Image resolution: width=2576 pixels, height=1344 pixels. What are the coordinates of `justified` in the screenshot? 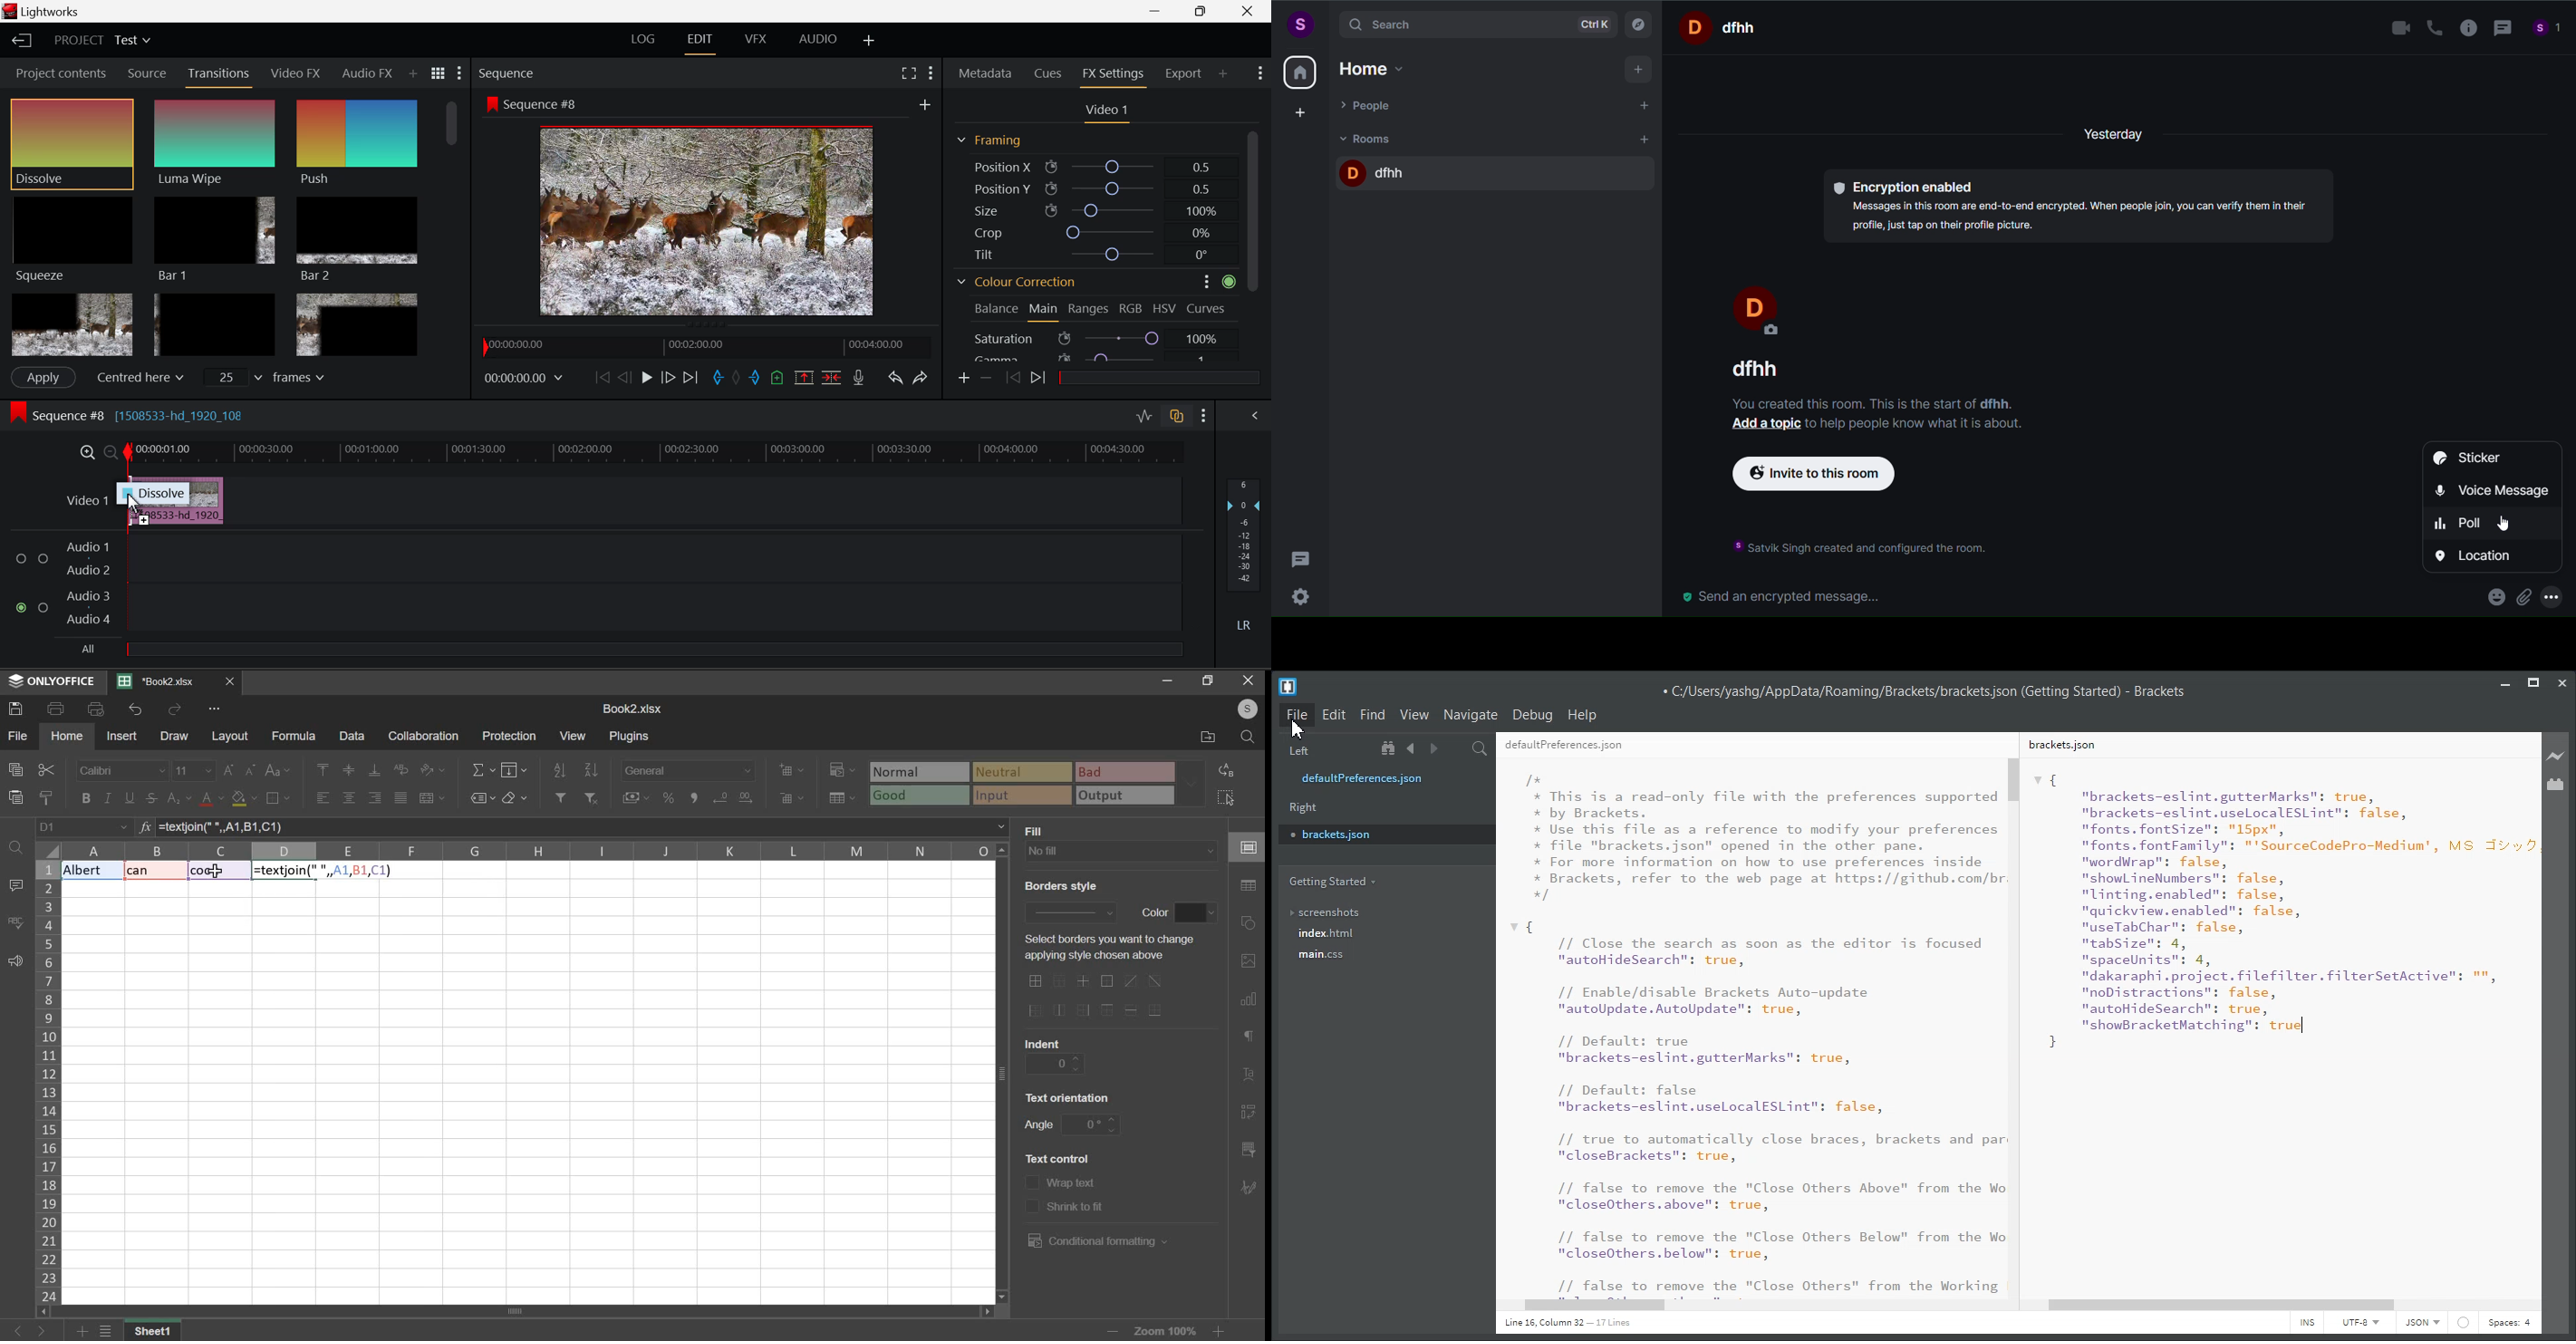 It's located at (400, 797).